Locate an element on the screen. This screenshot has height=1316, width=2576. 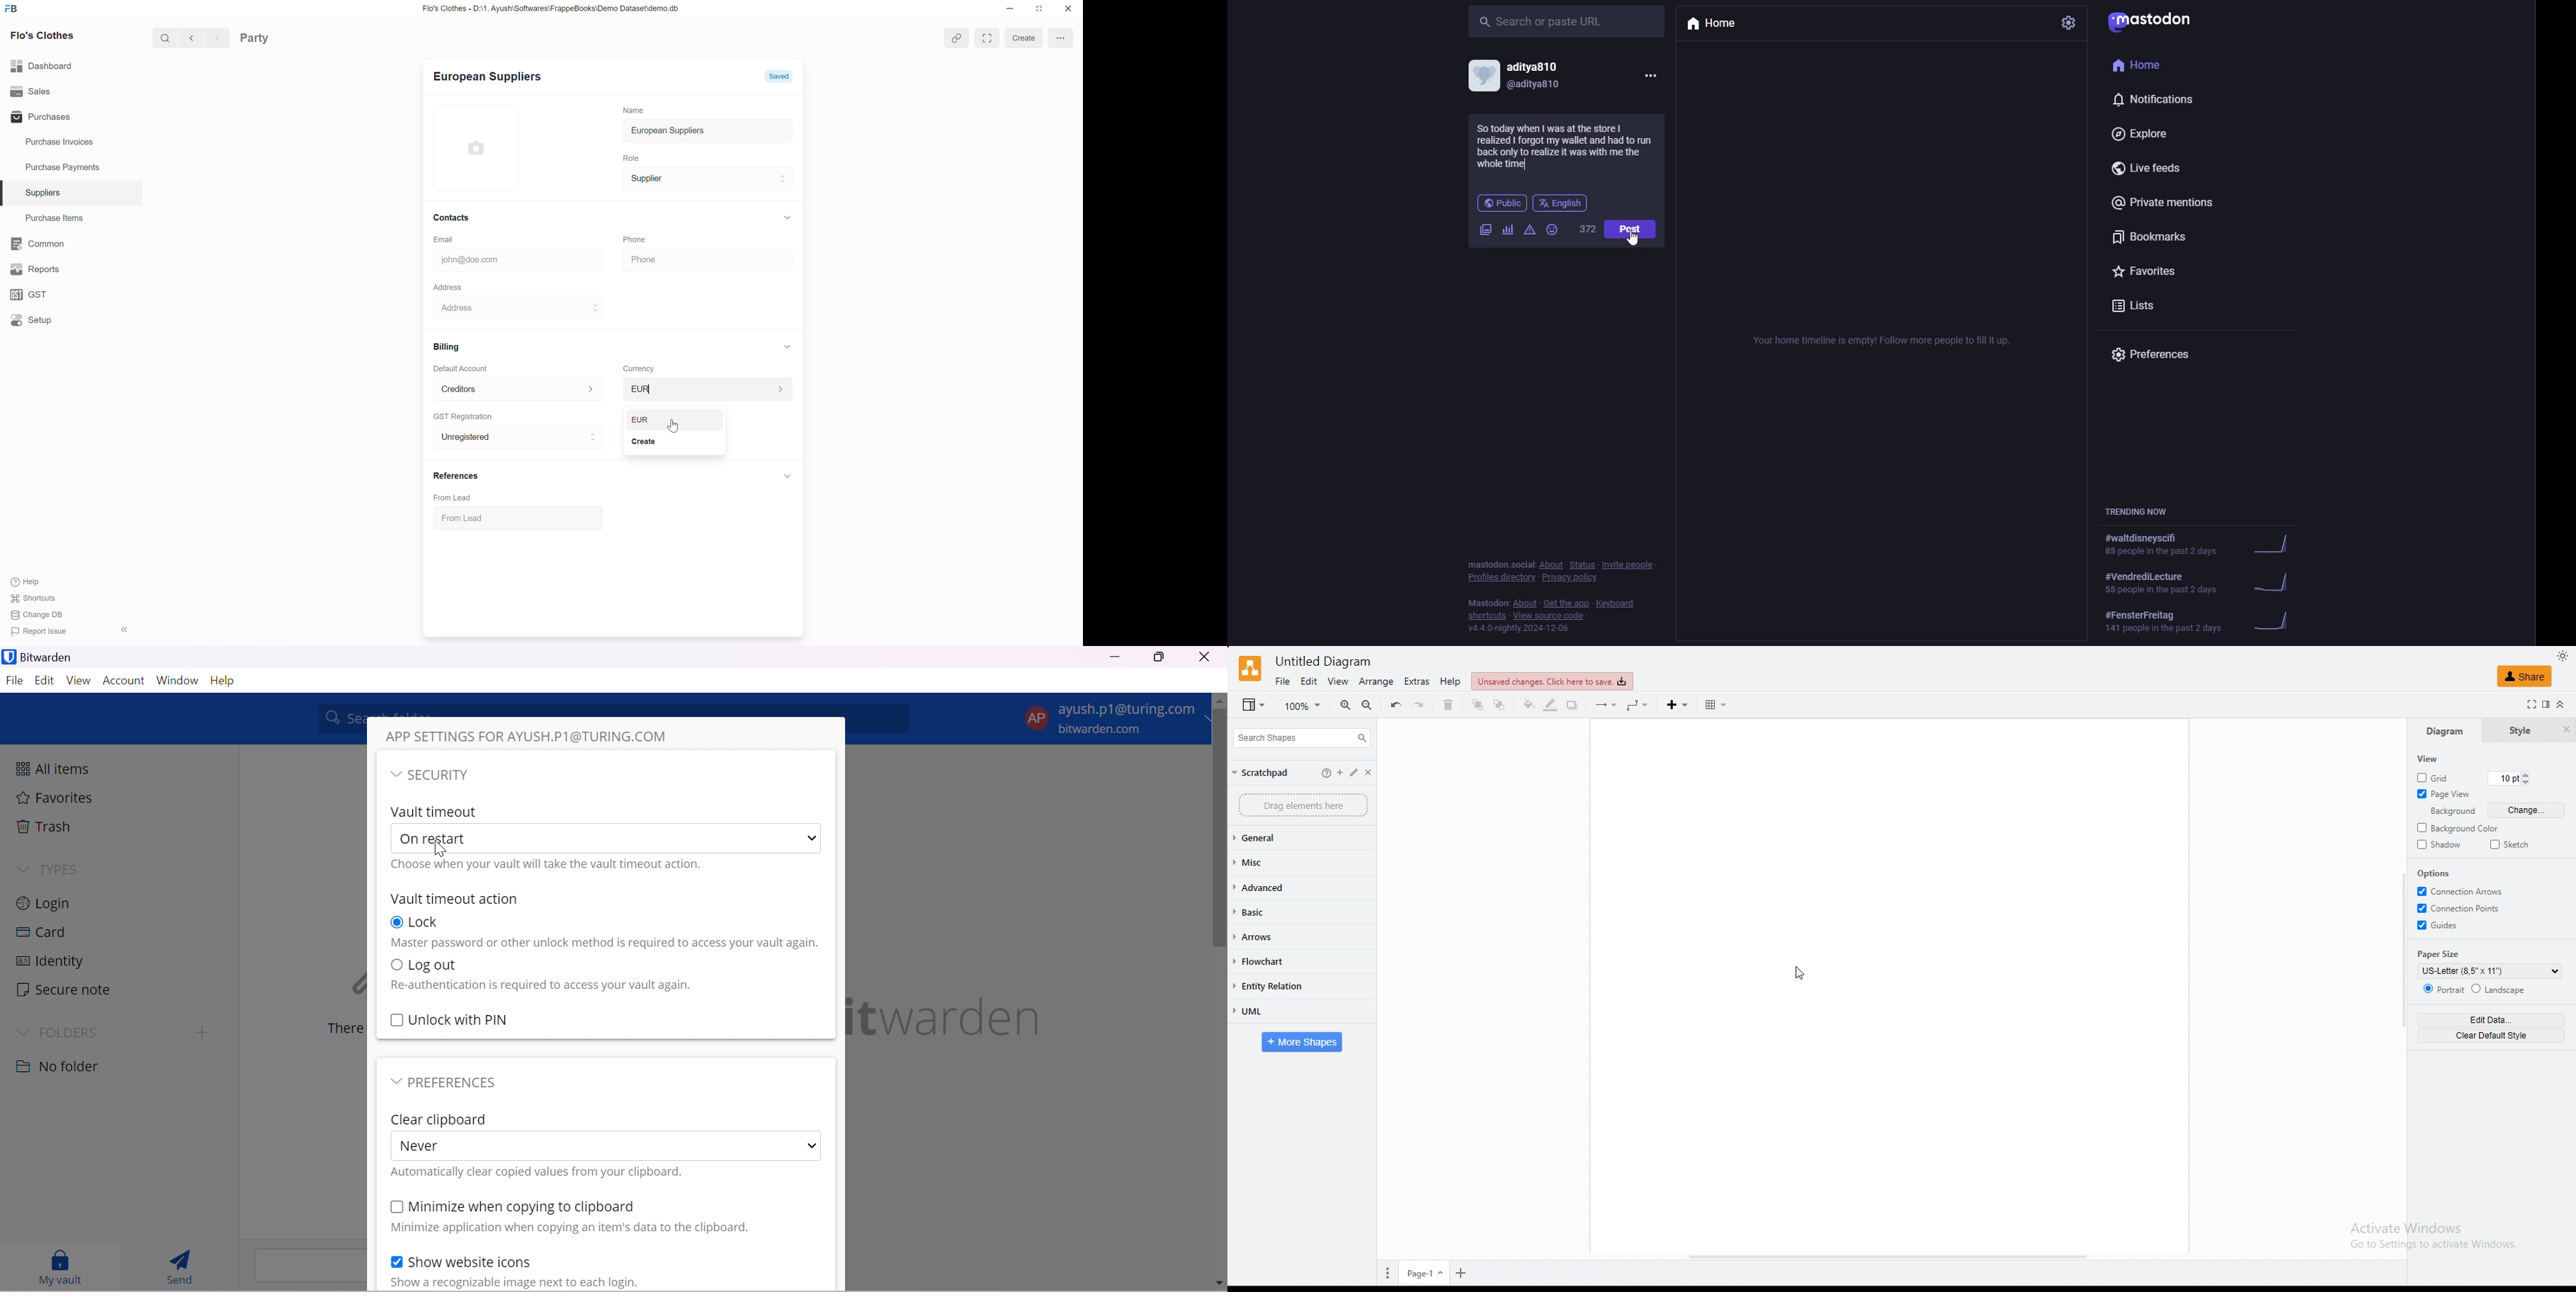
paper size is located at coordinates (2441, 954).